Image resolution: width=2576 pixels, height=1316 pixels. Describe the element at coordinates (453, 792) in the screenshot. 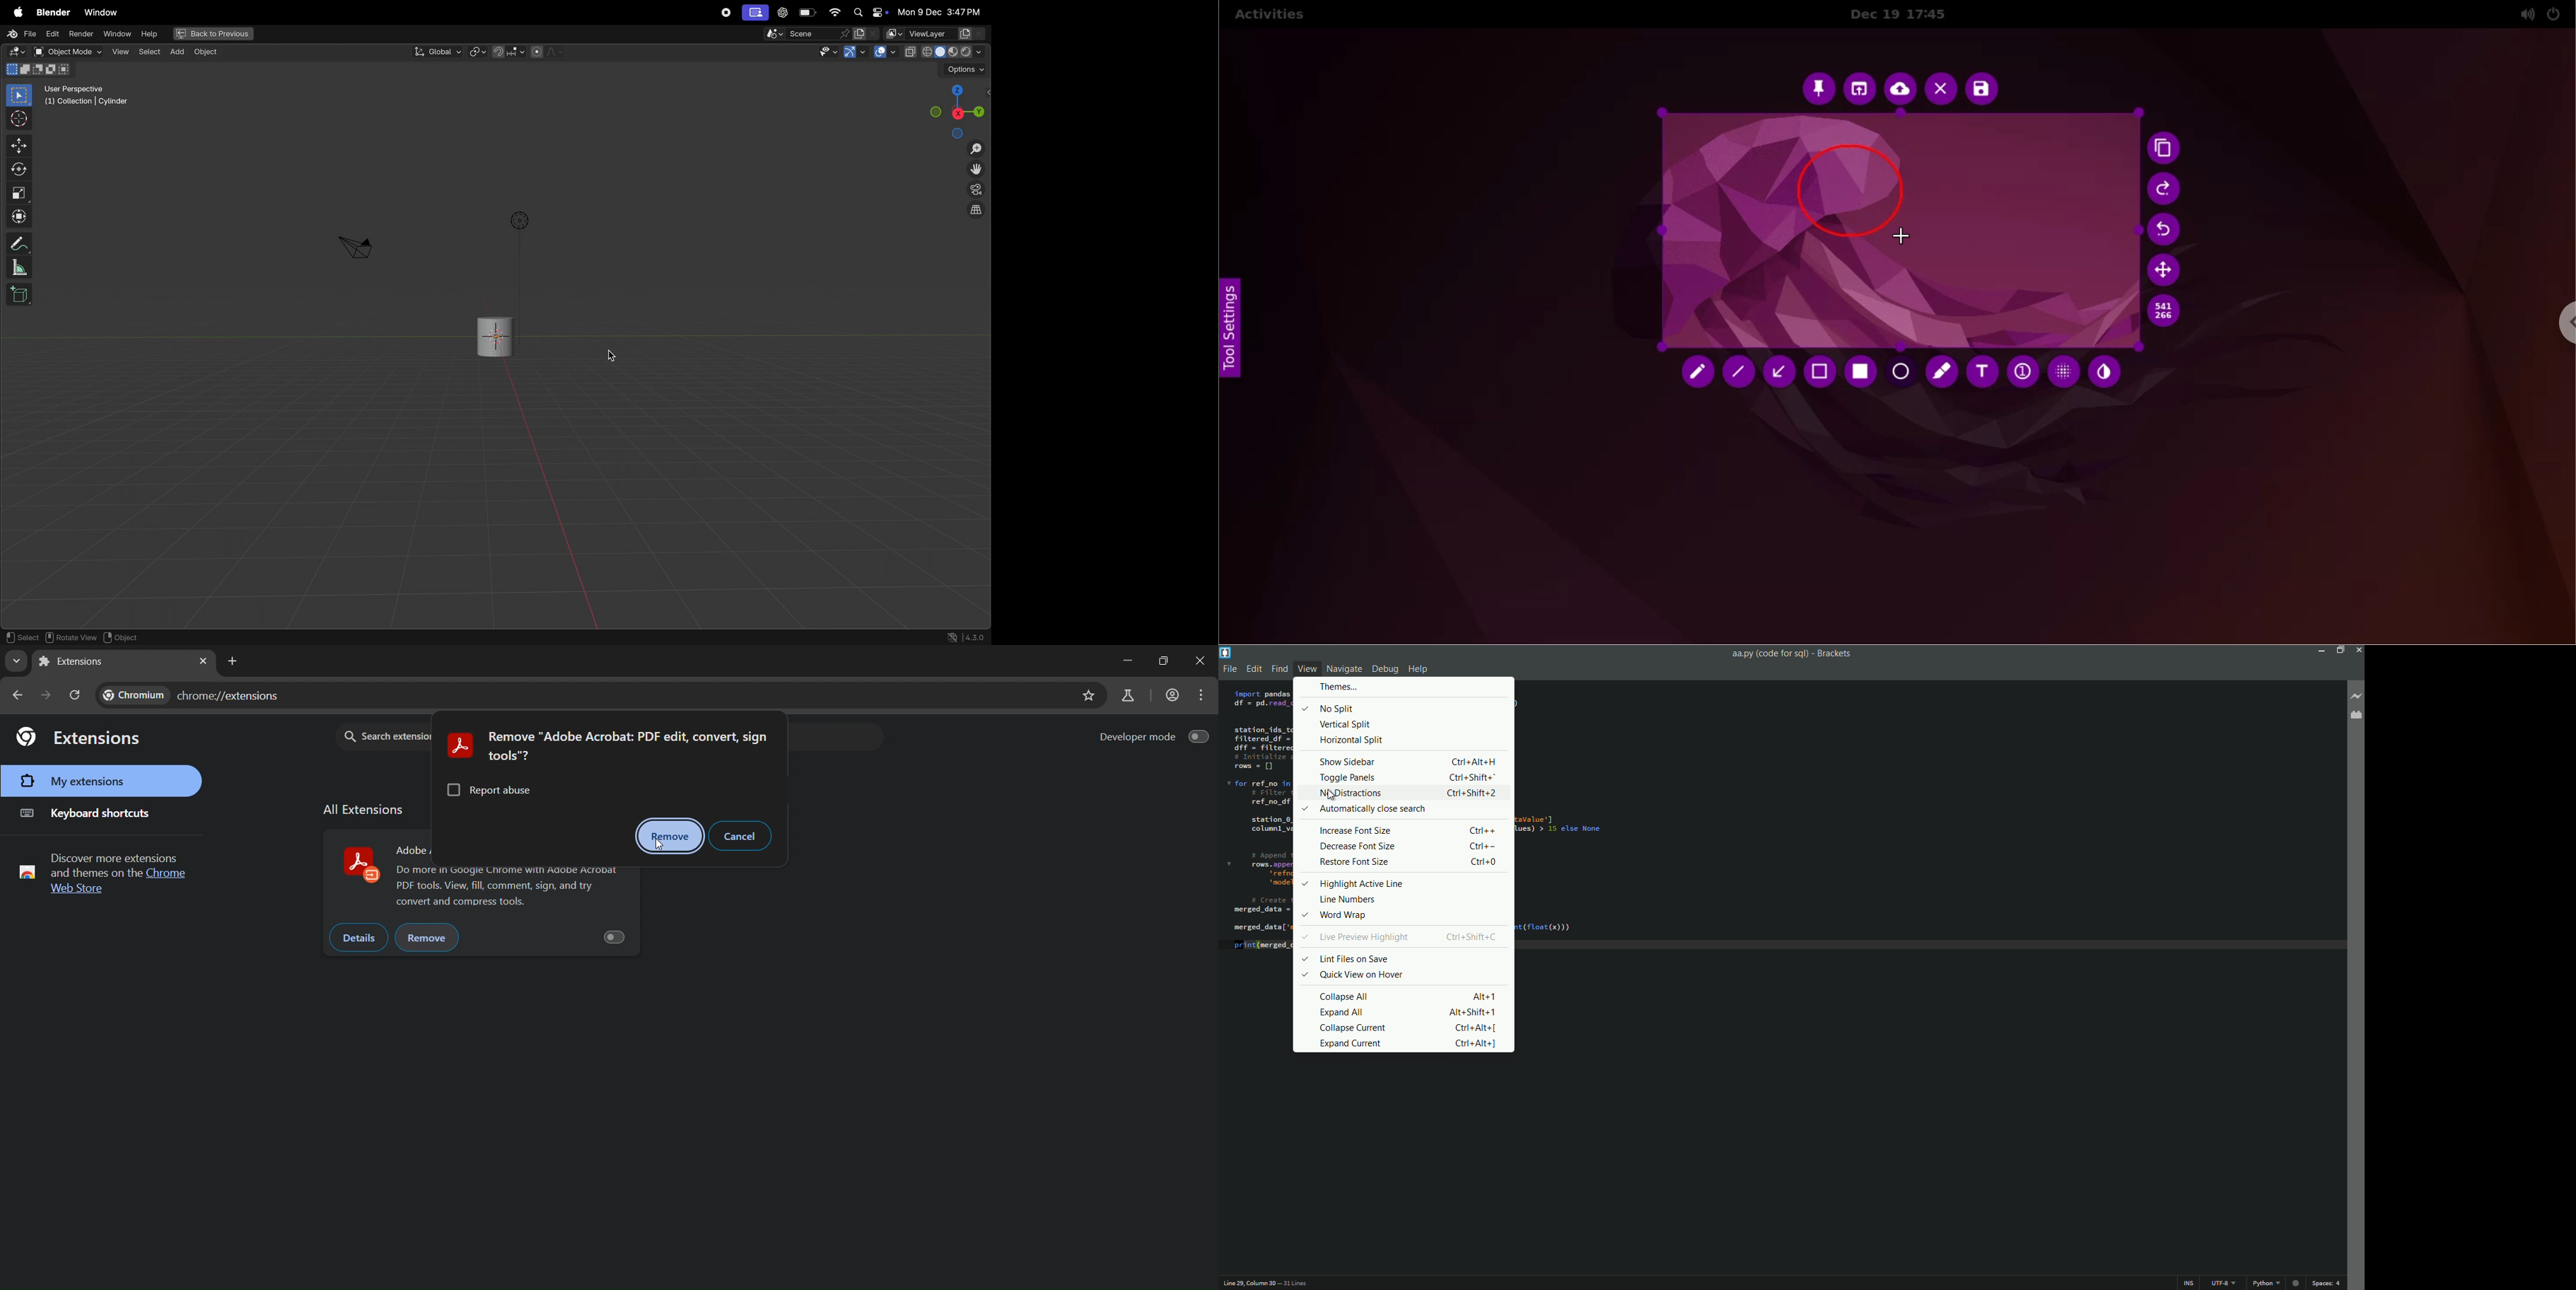

I see `checkbox` at that location.